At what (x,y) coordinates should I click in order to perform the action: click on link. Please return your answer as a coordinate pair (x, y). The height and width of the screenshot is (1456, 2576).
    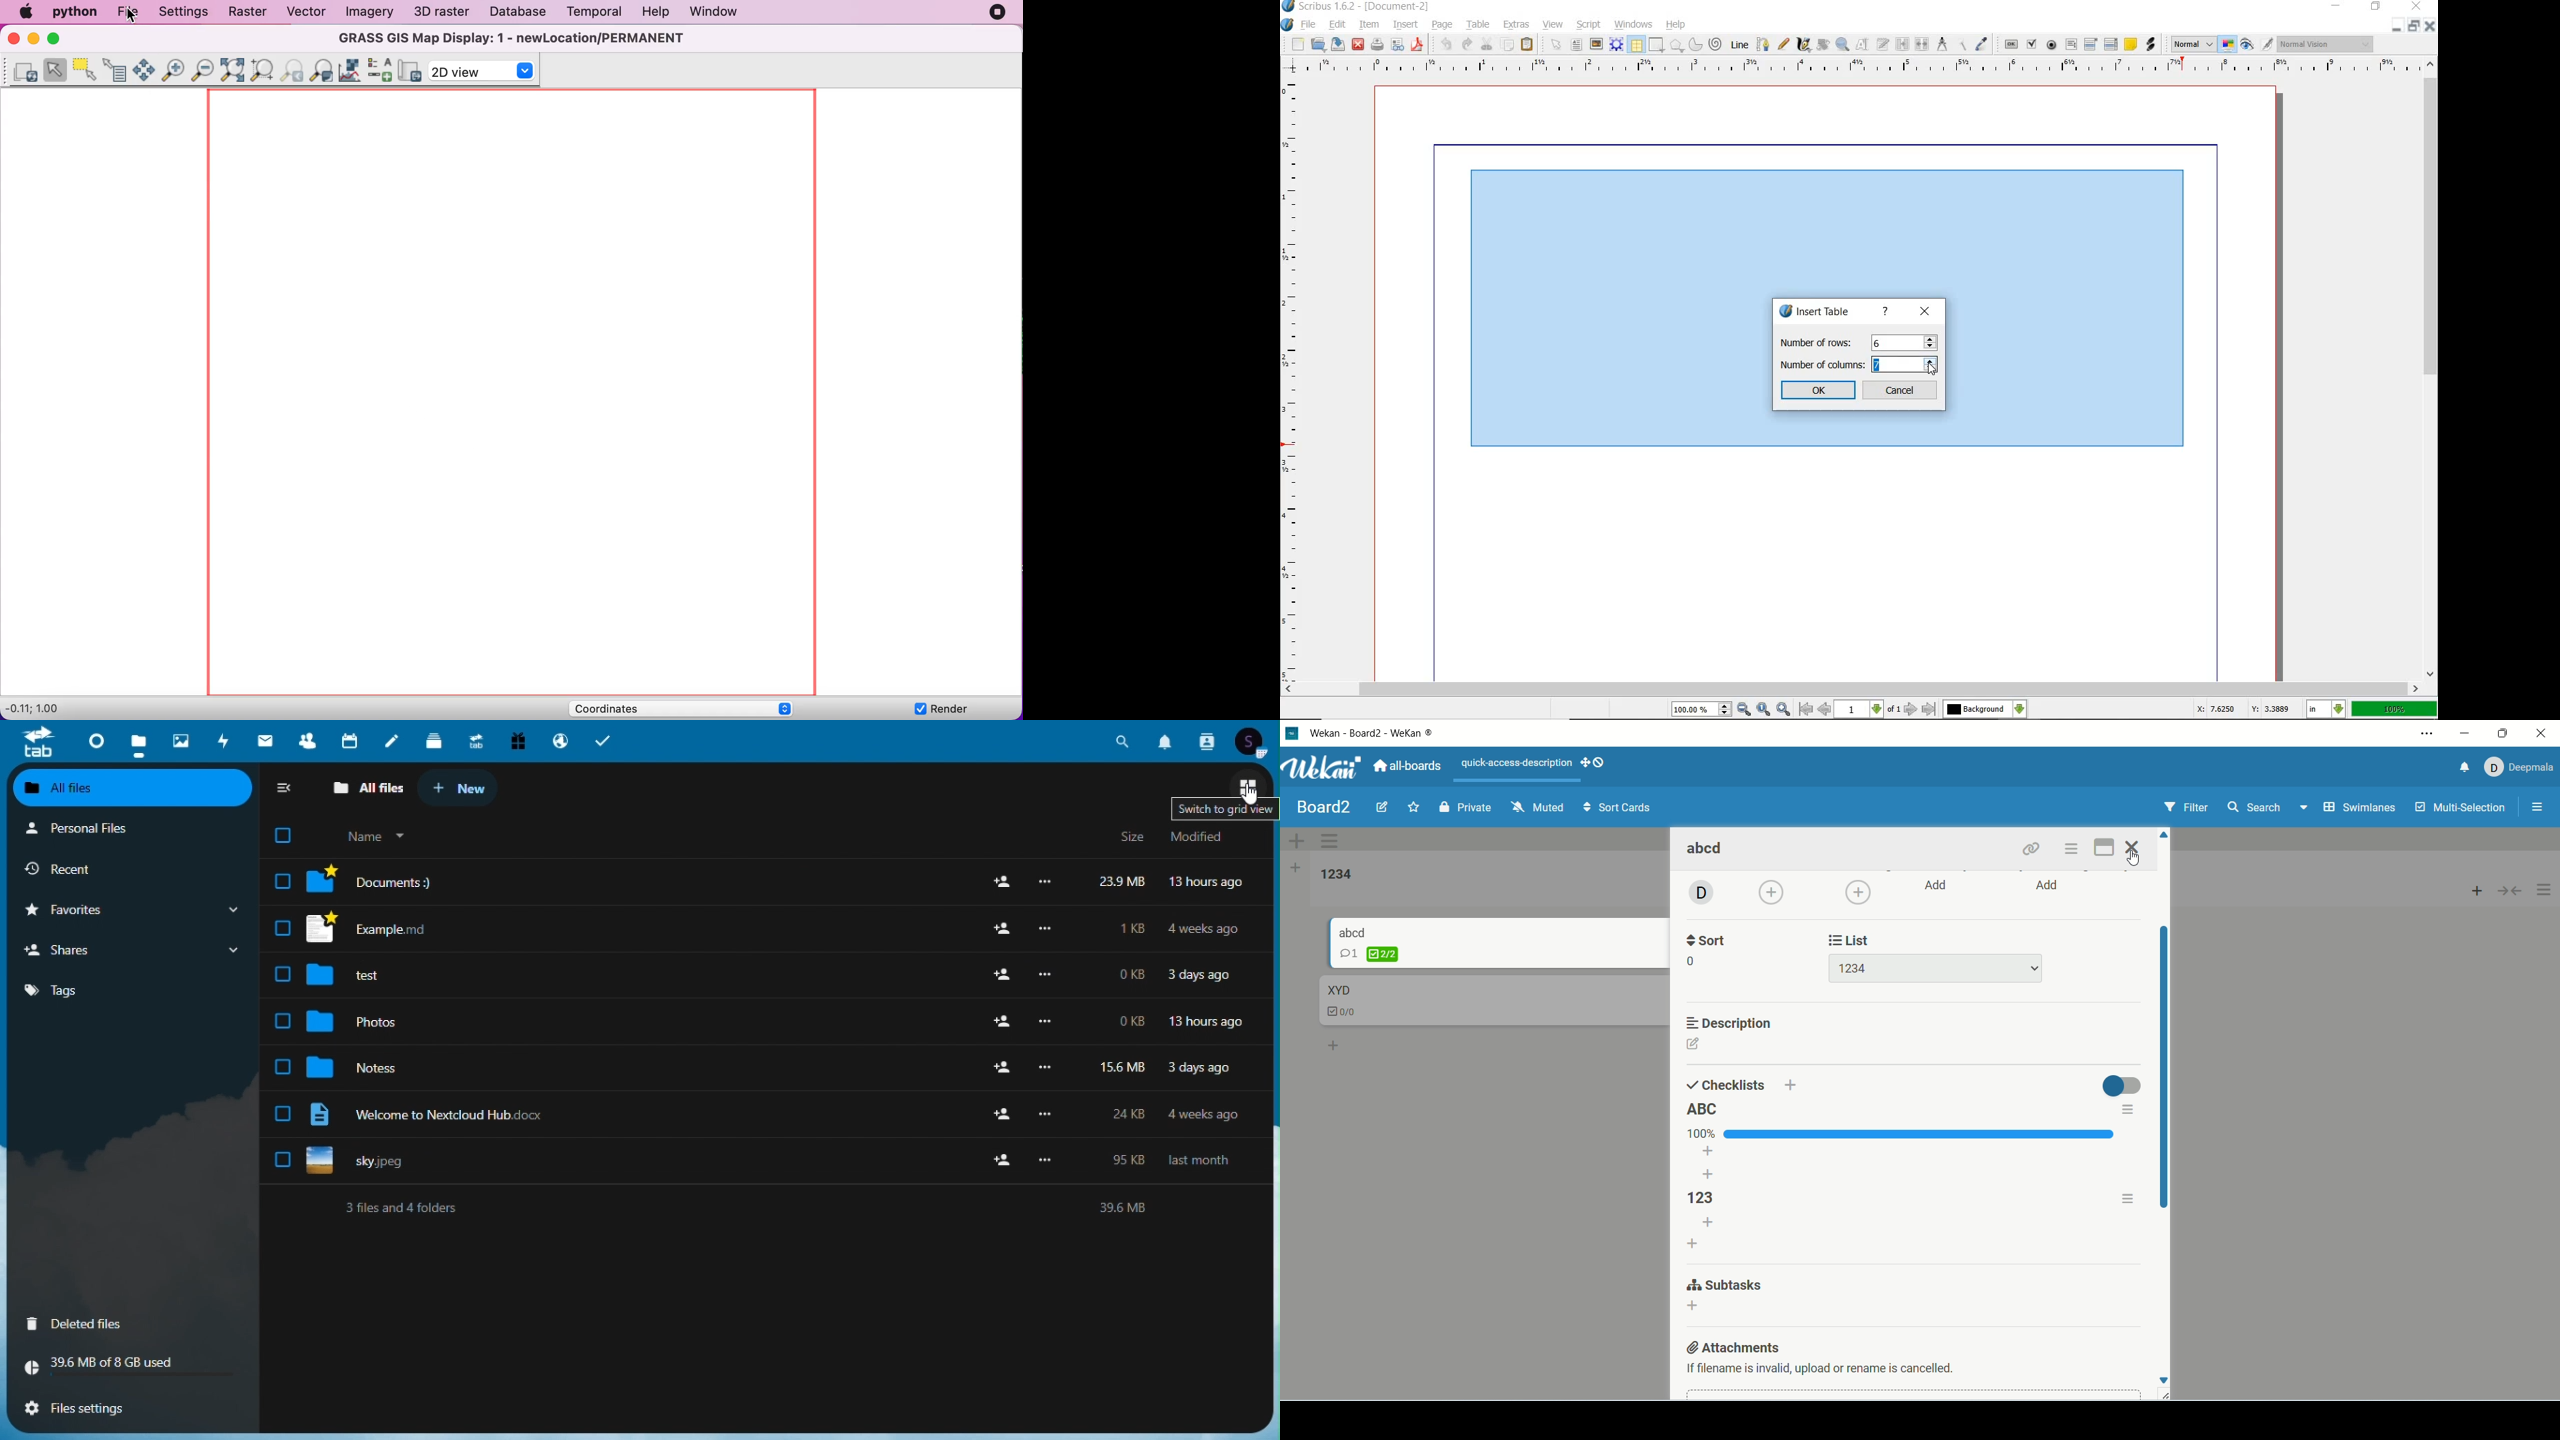
    Looking at the image, I should click on (2033, 849).